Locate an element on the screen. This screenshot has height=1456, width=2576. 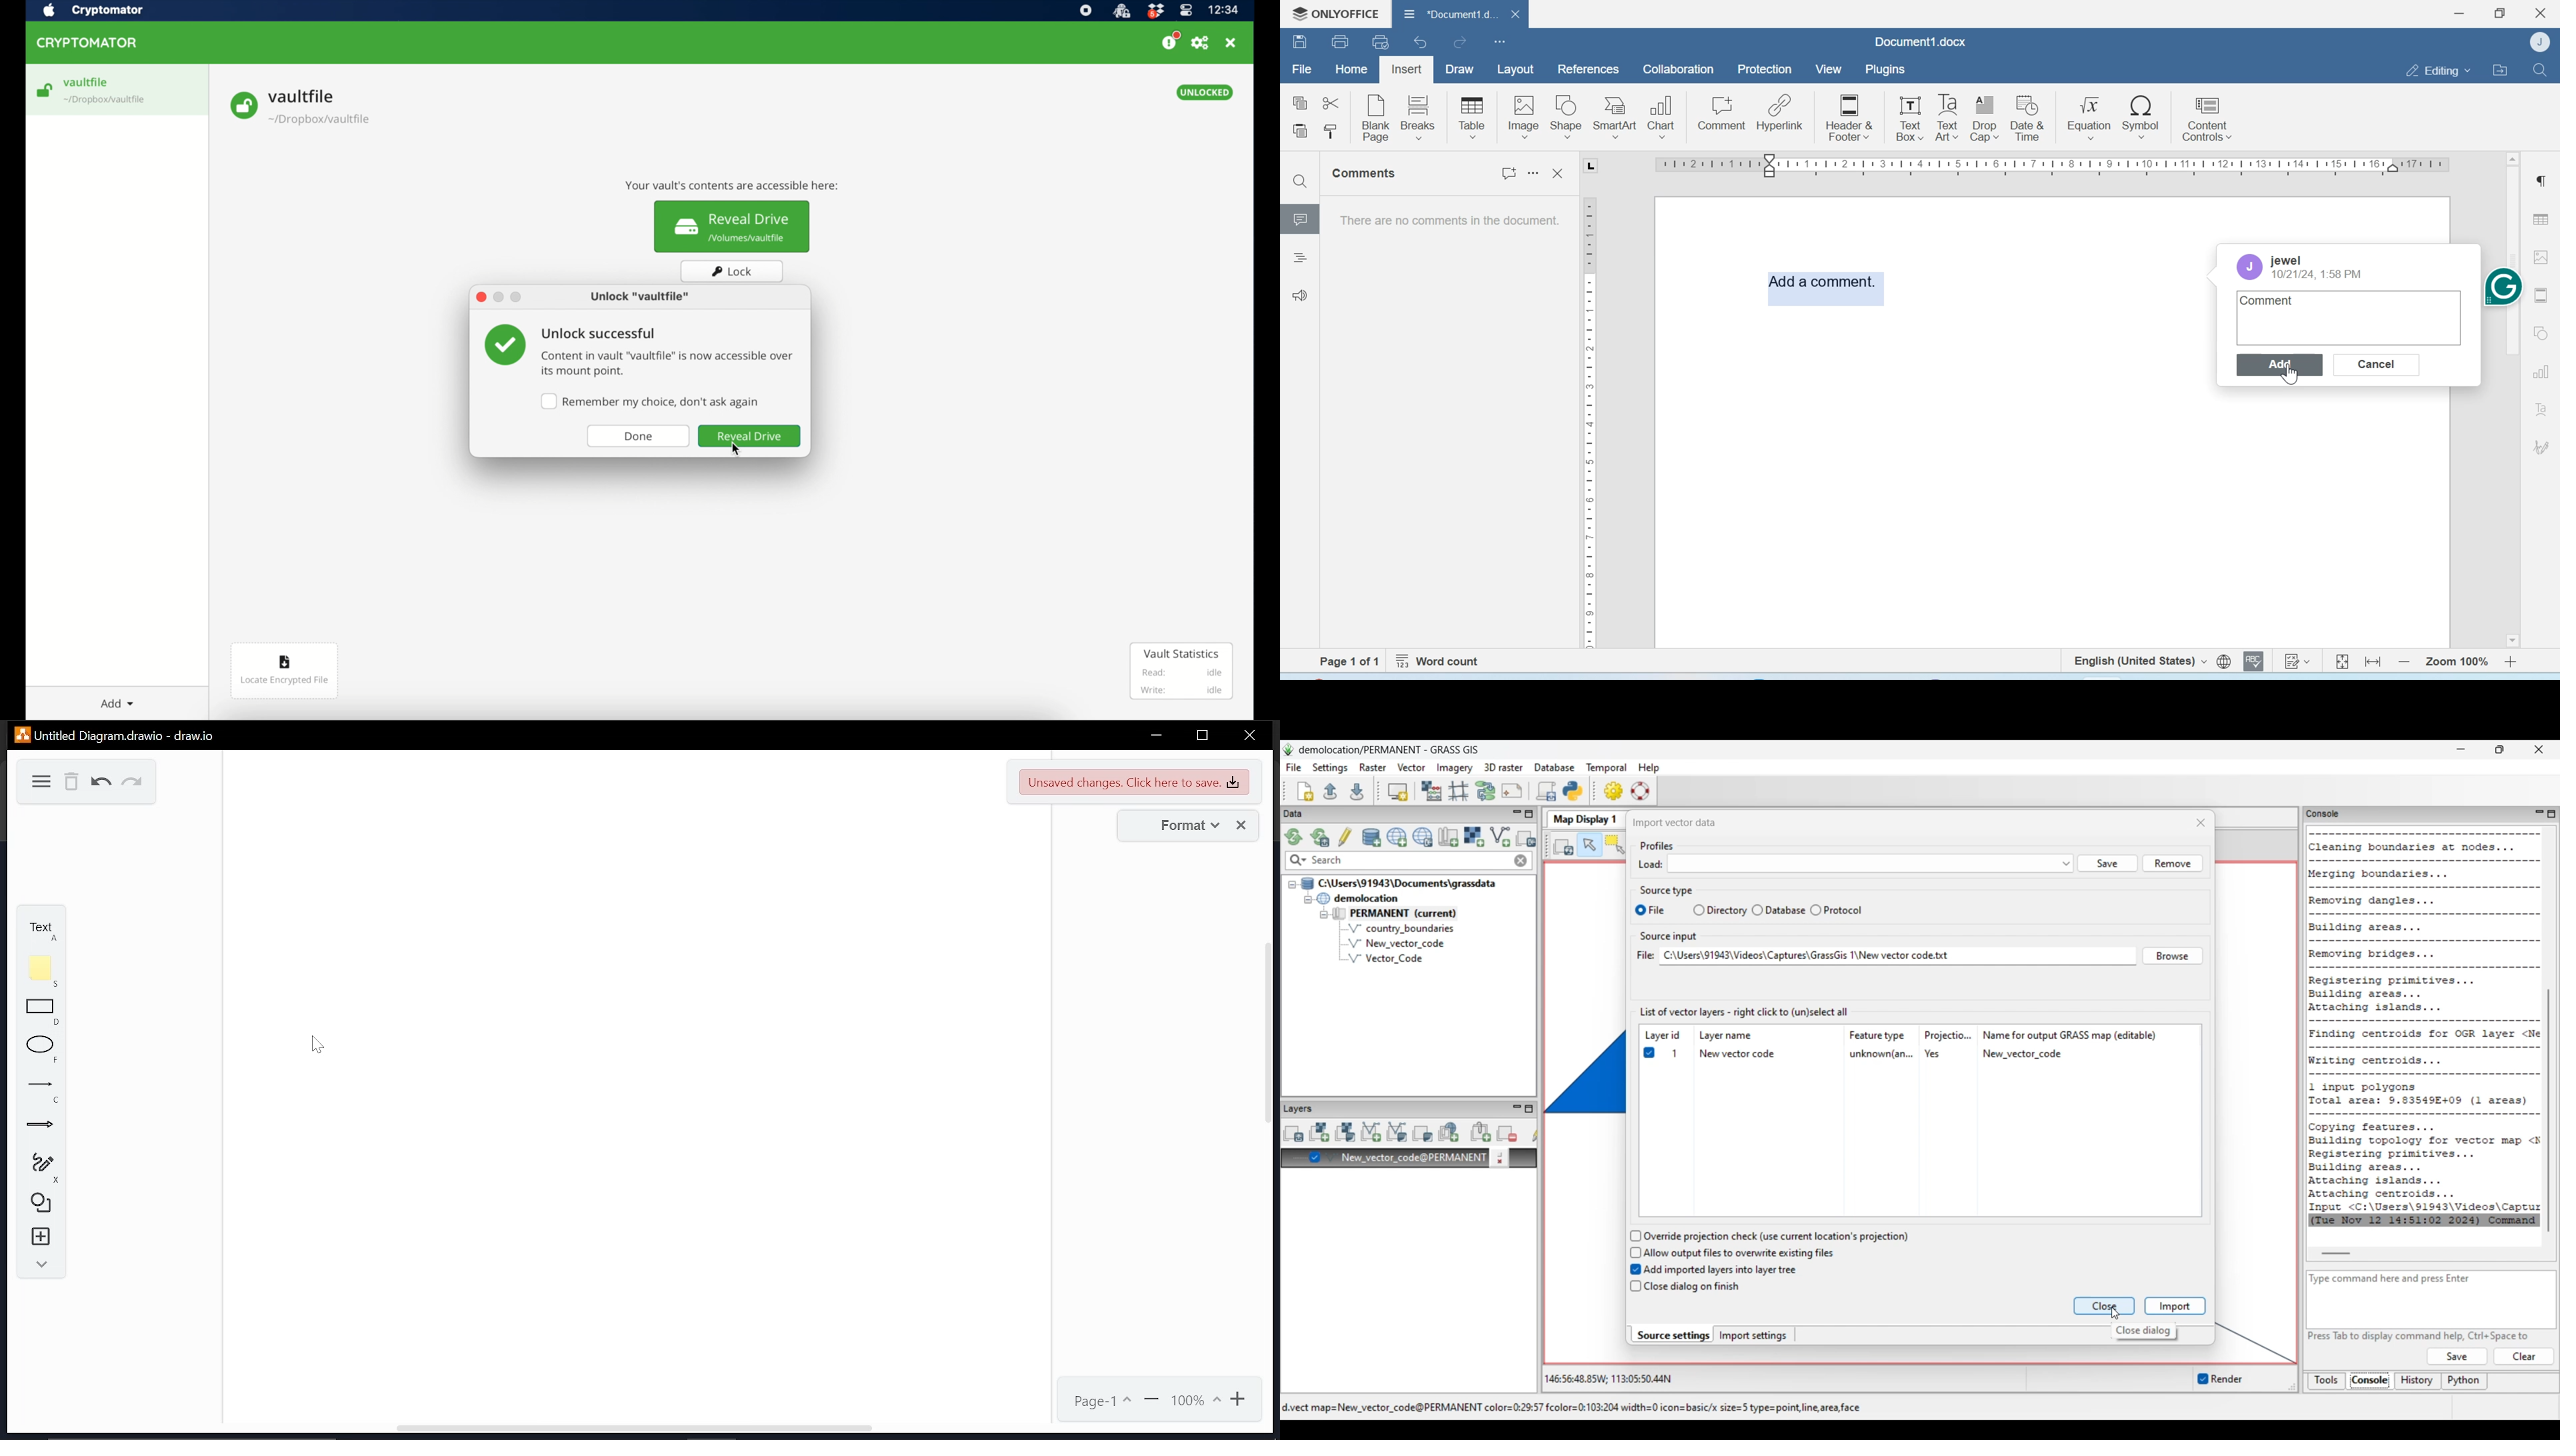
Fit to page is located at coordinates (2343, 661).